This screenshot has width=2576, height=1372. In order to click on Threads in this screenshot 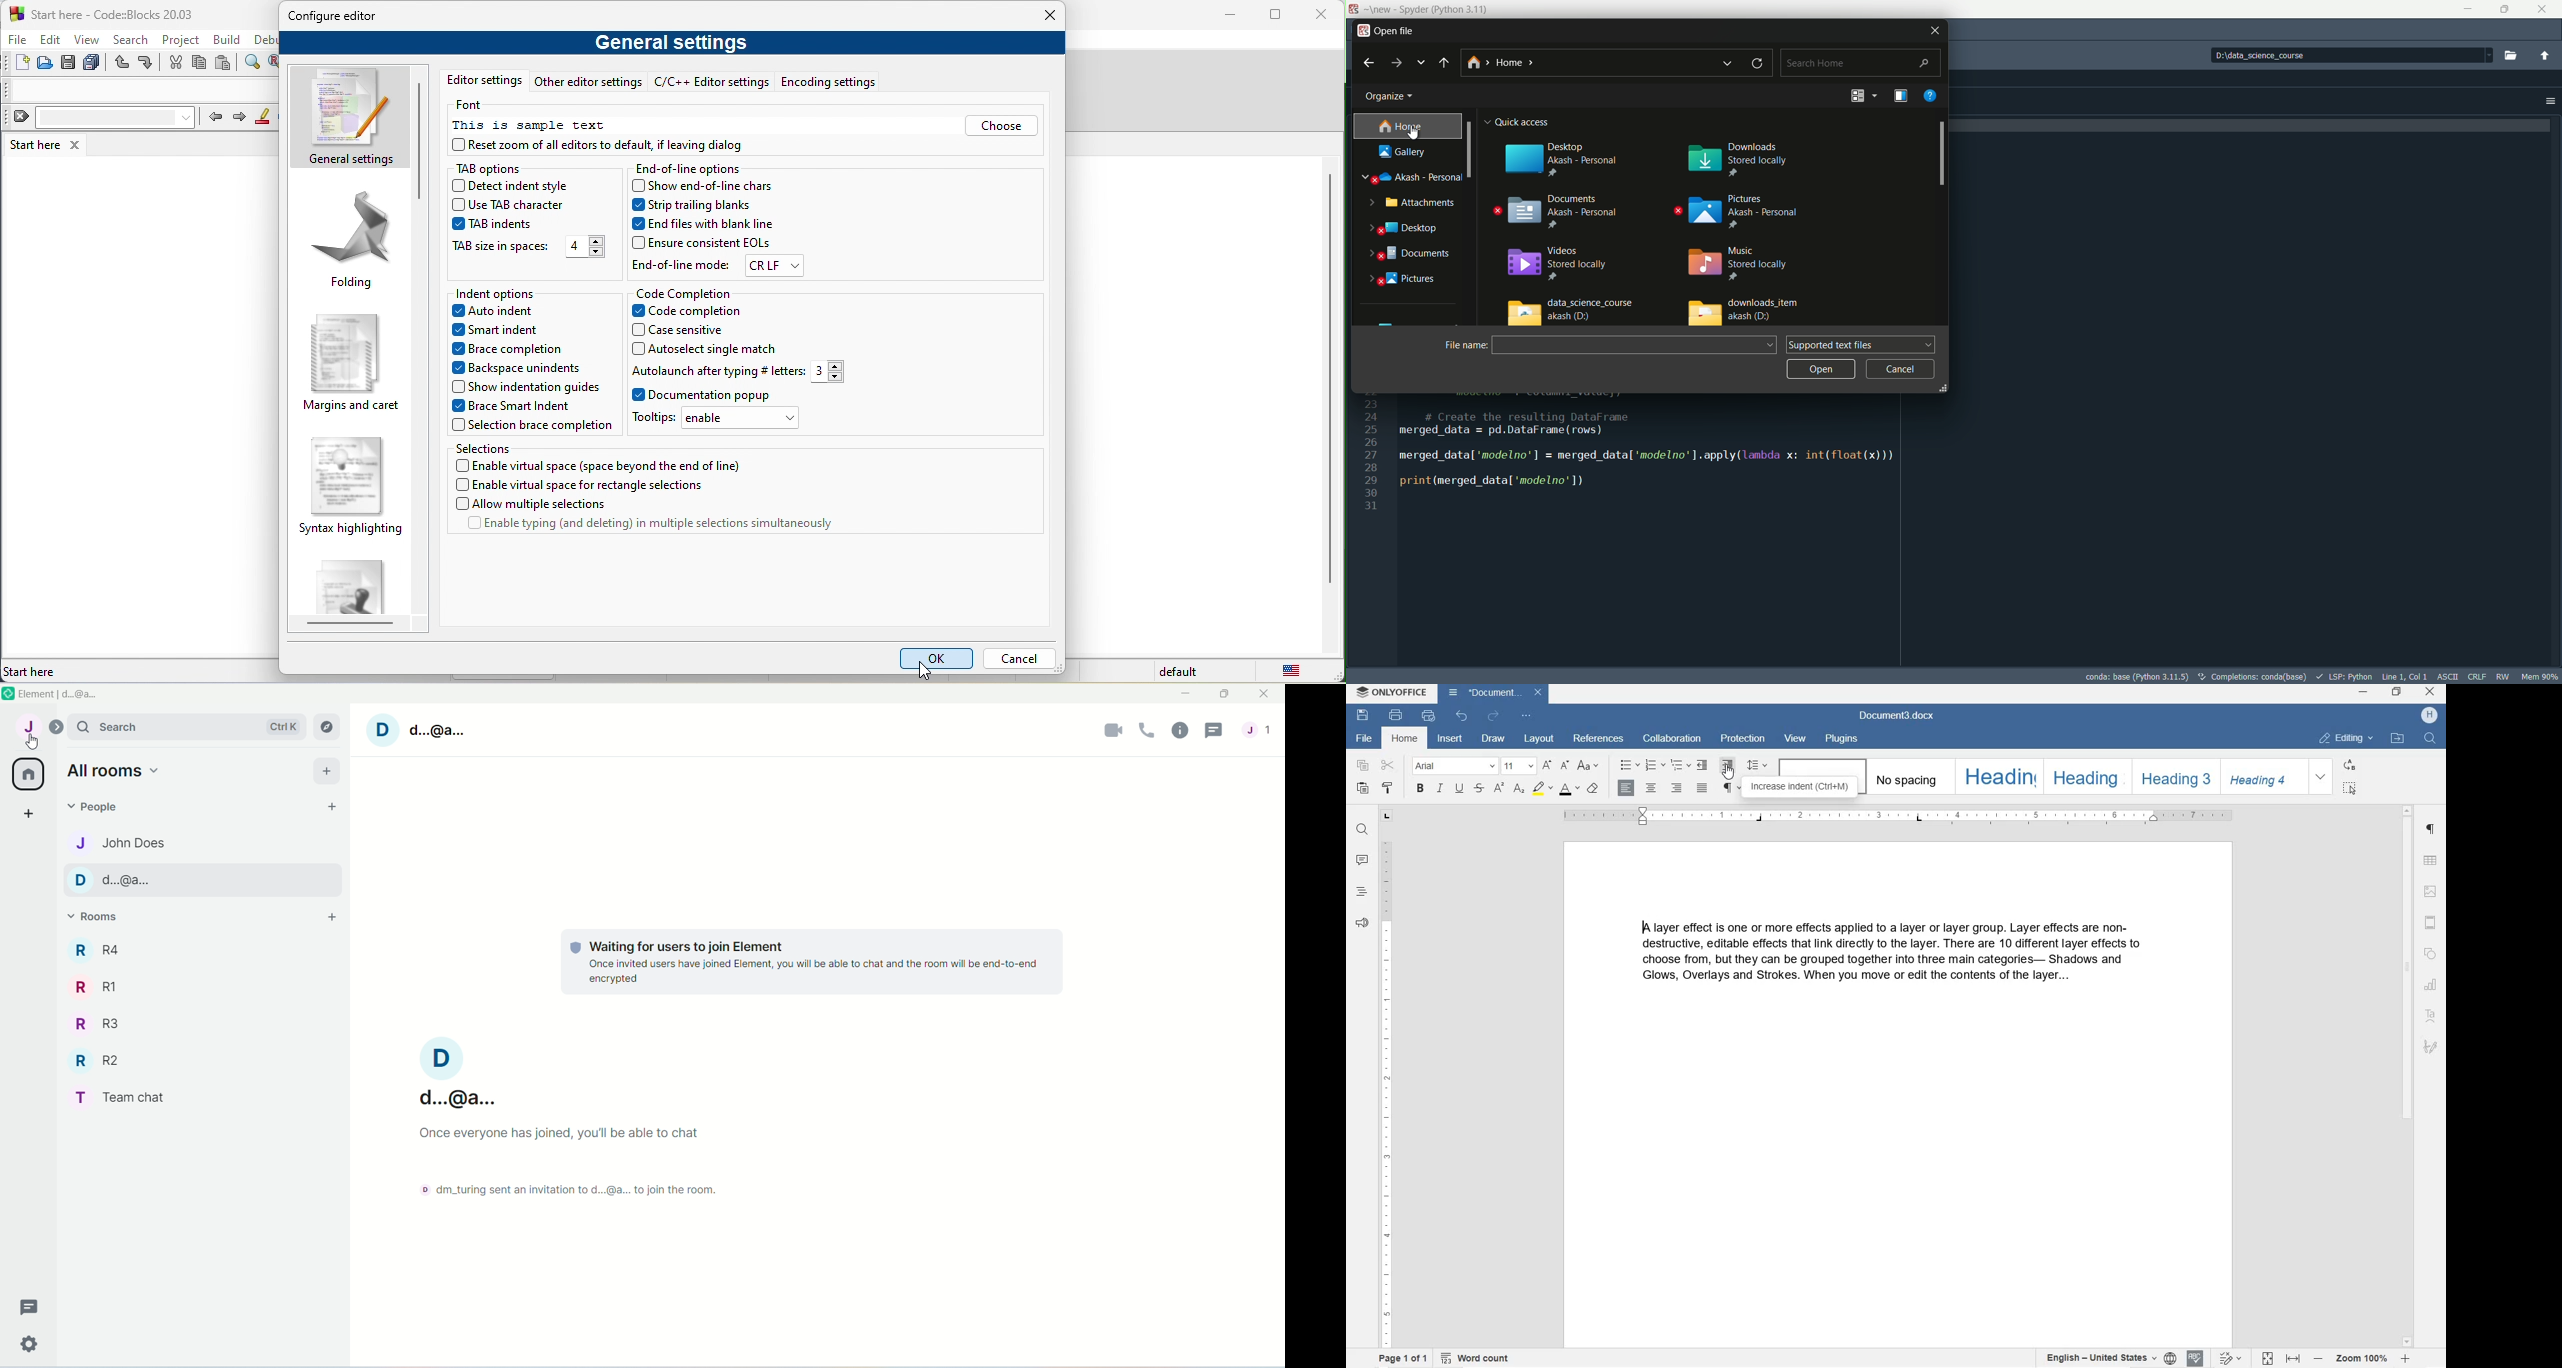, I will do `click(1215, 732)`.